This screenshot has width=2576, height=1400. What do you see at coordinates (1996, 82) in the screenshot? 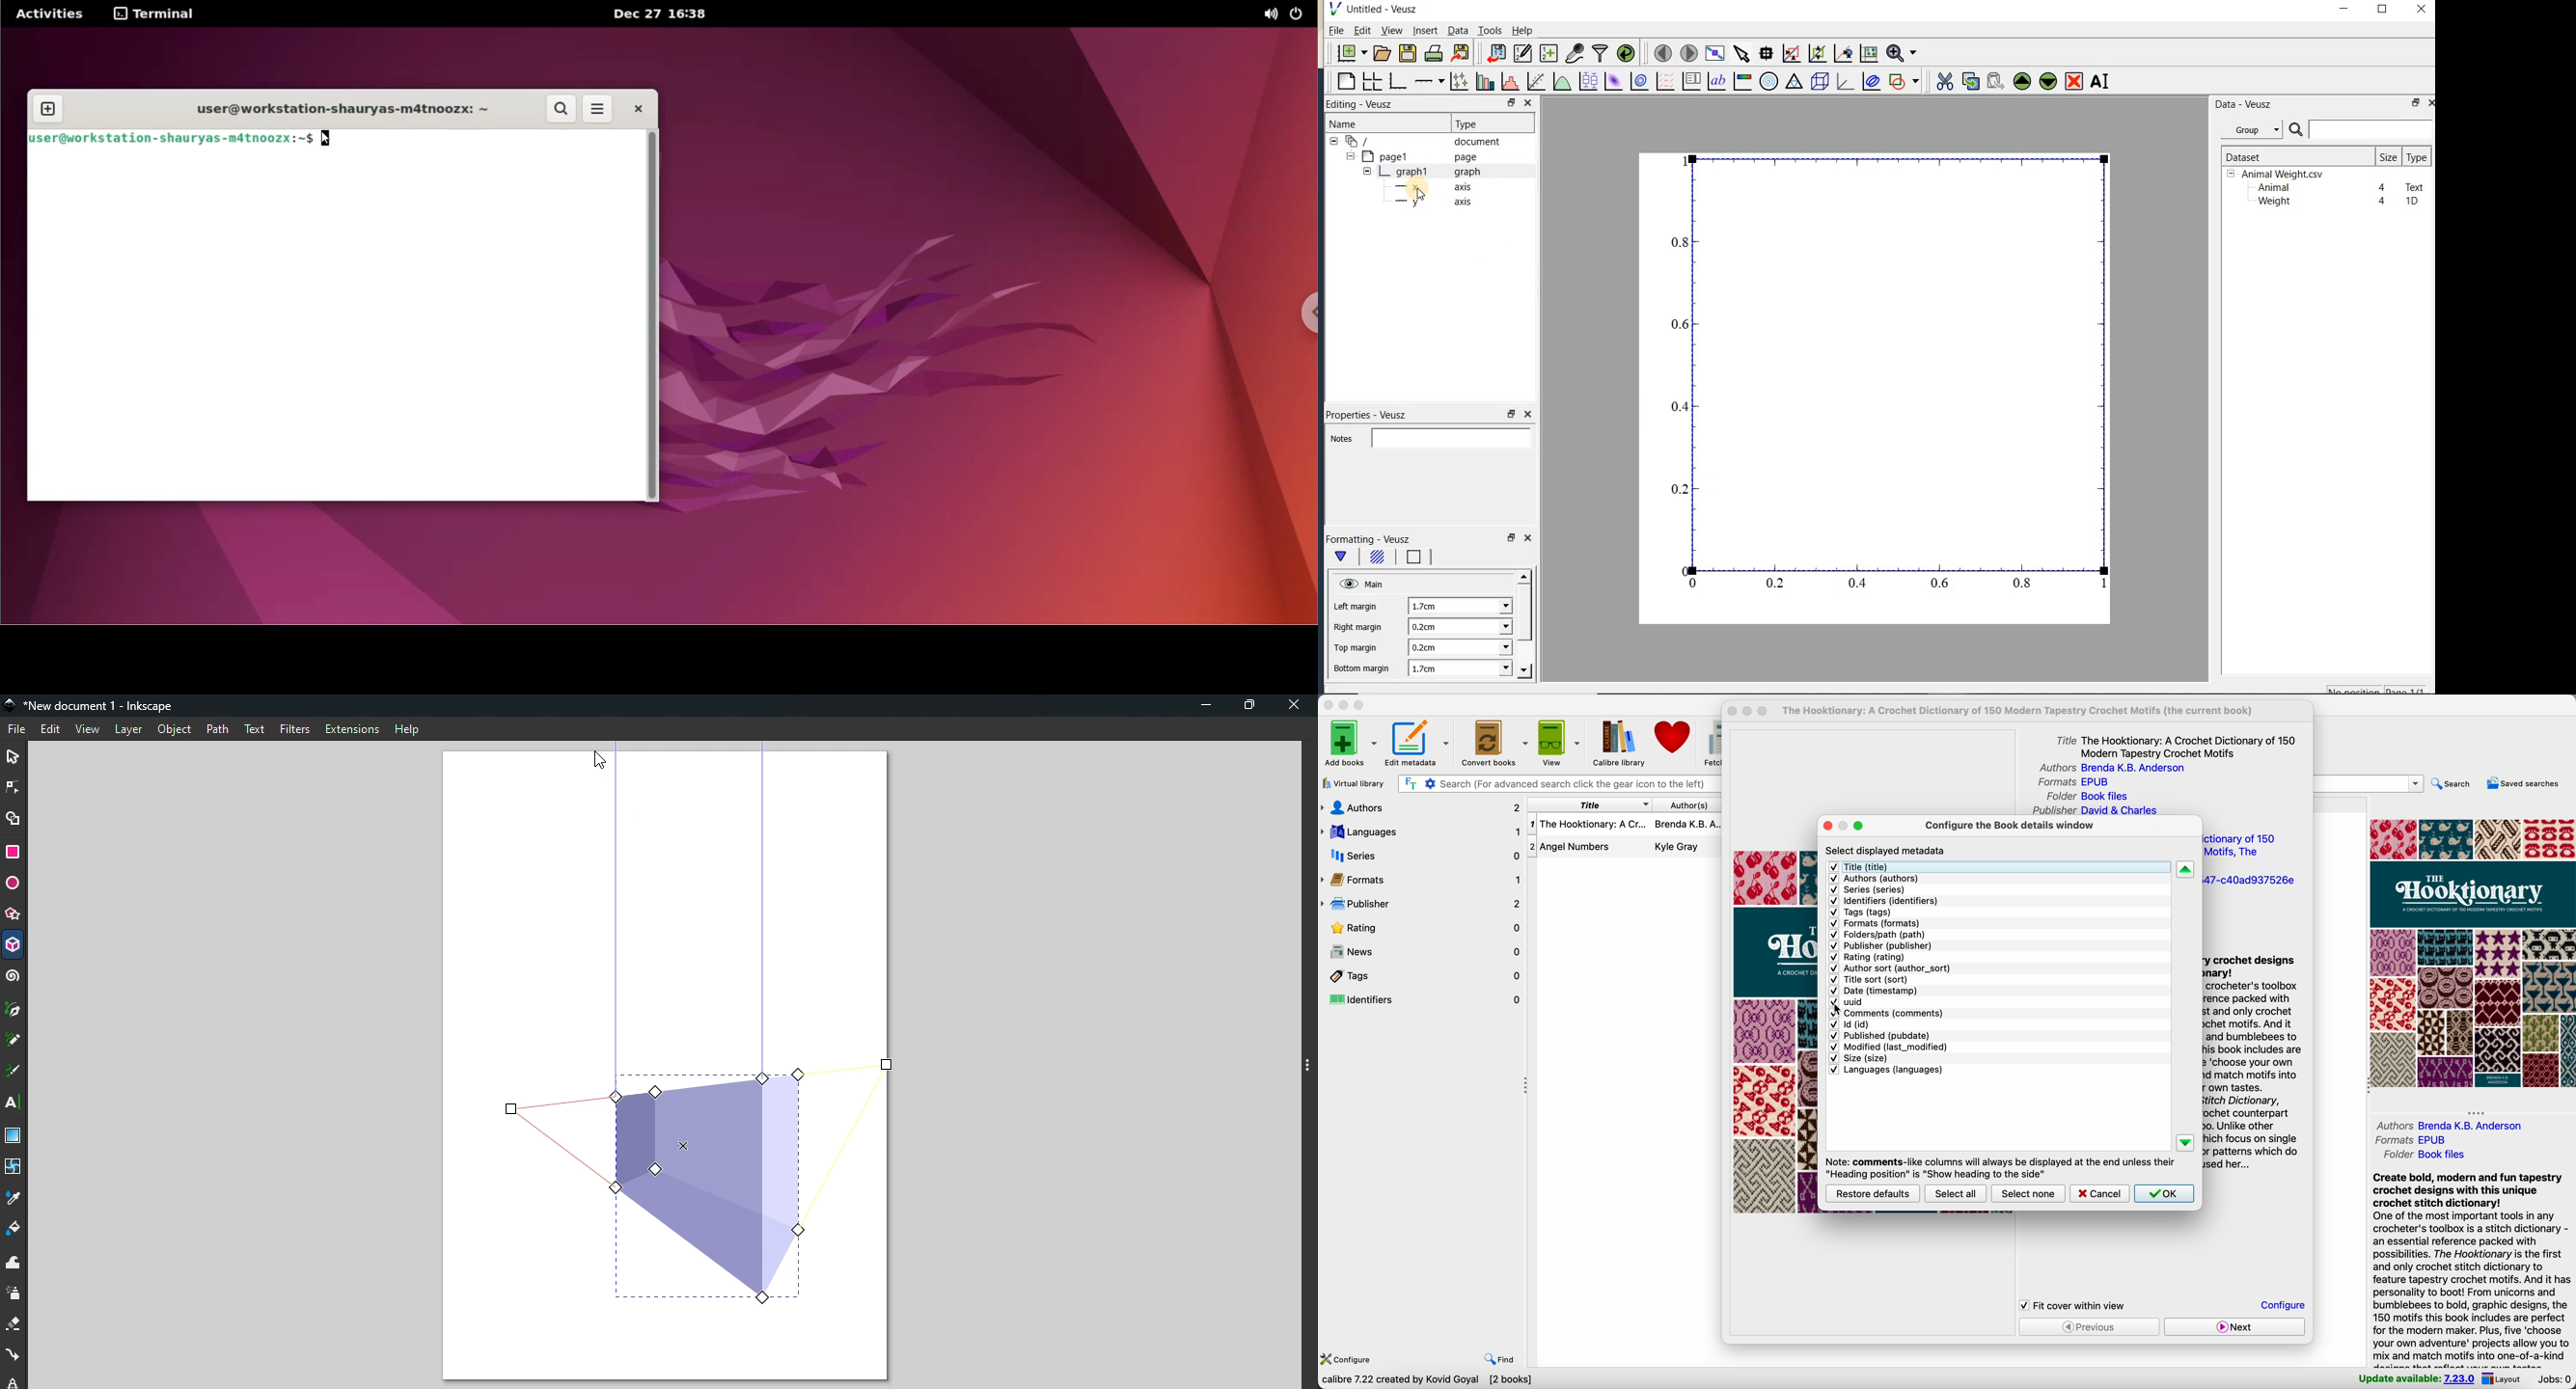
I see `paste widget from the clipboard` at bounding box center [1996, 82].